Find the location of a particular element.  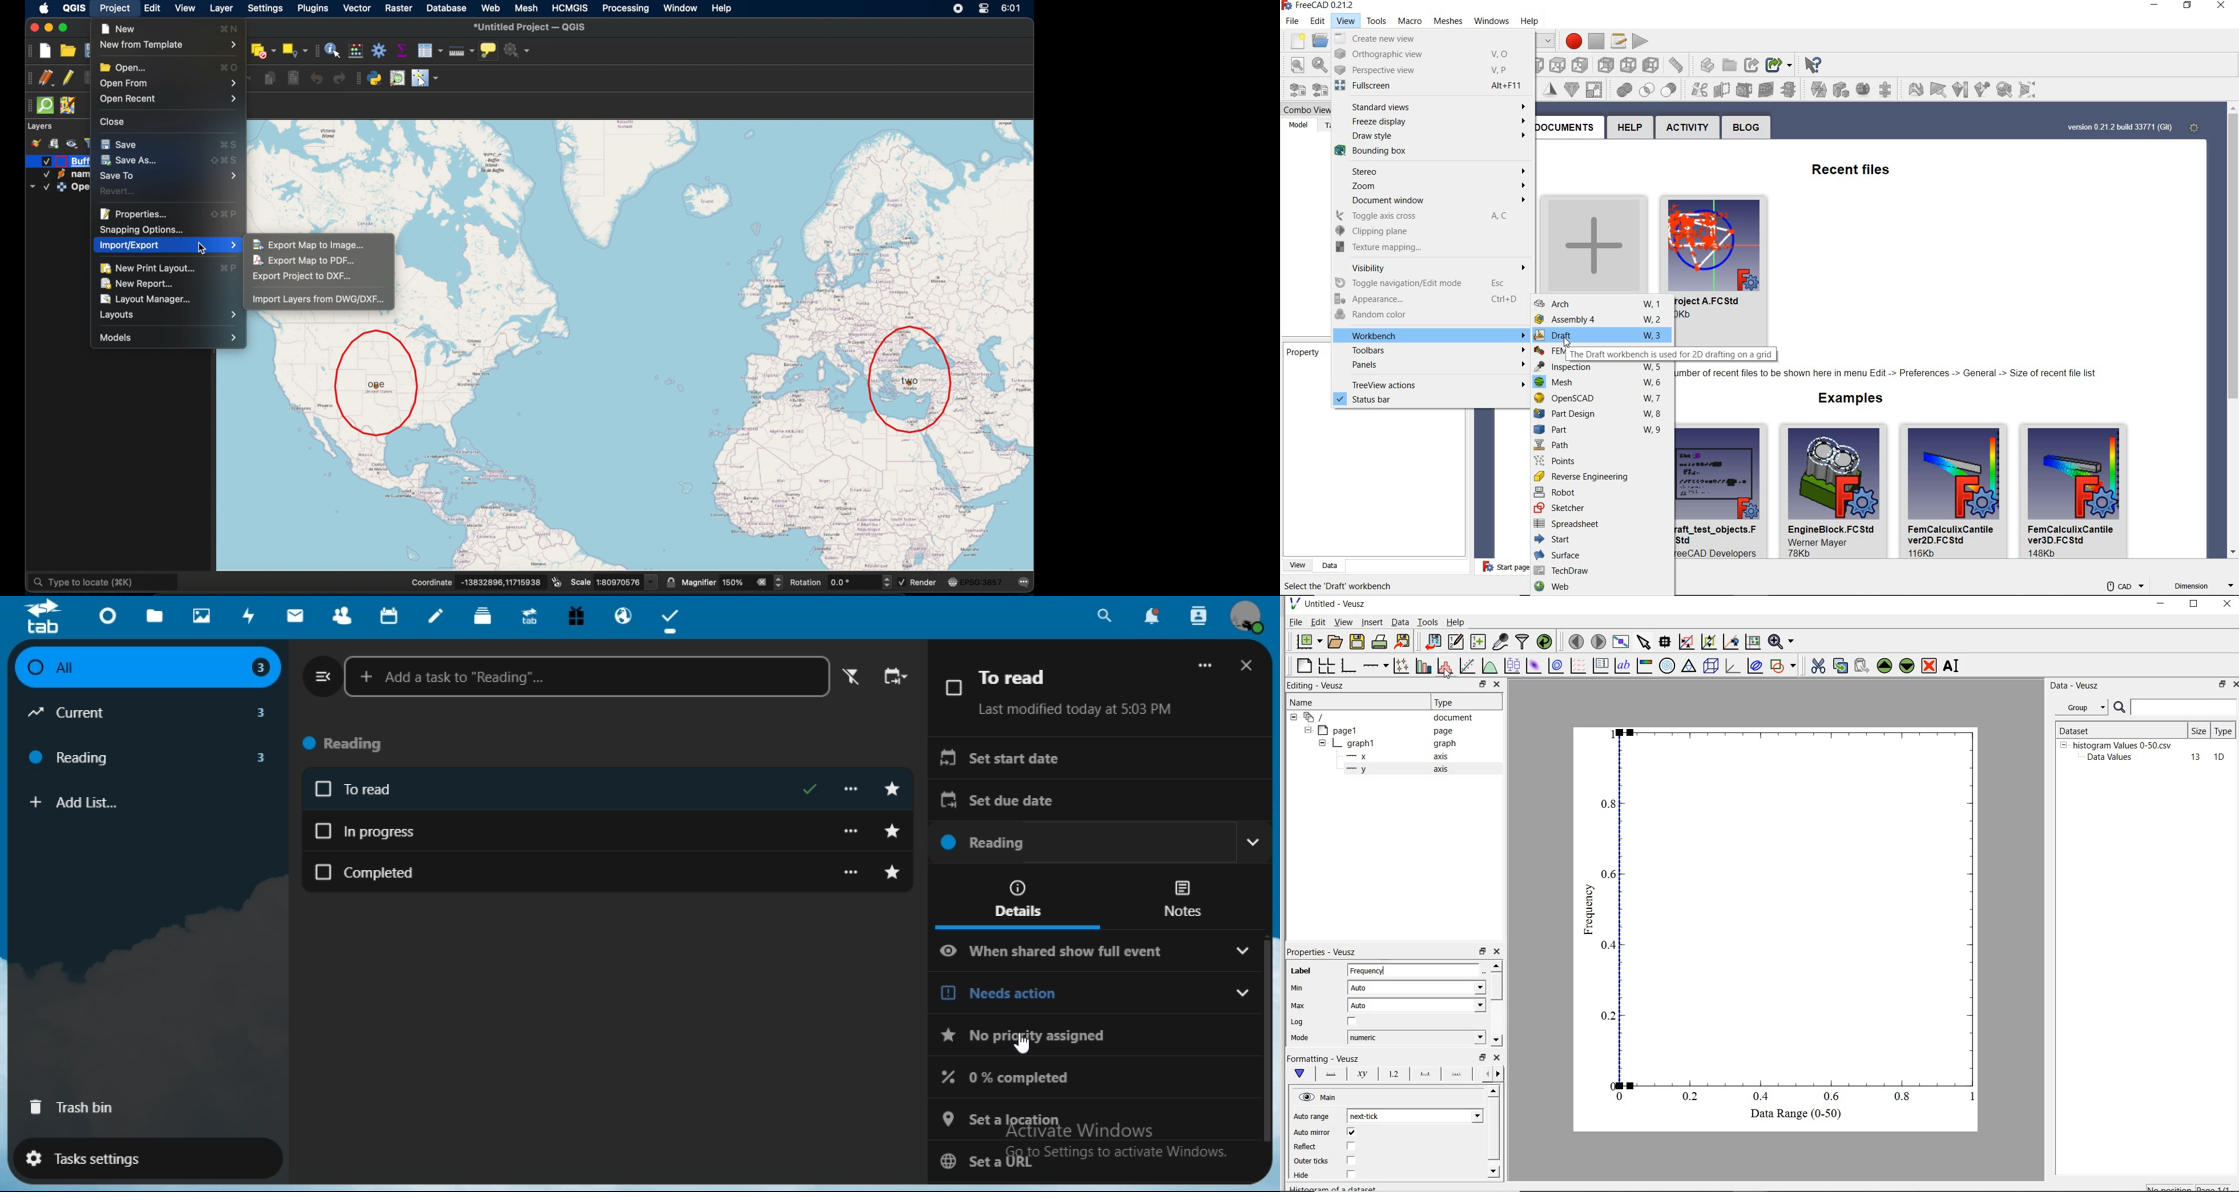

system name is located at coordinates (1320, 6).